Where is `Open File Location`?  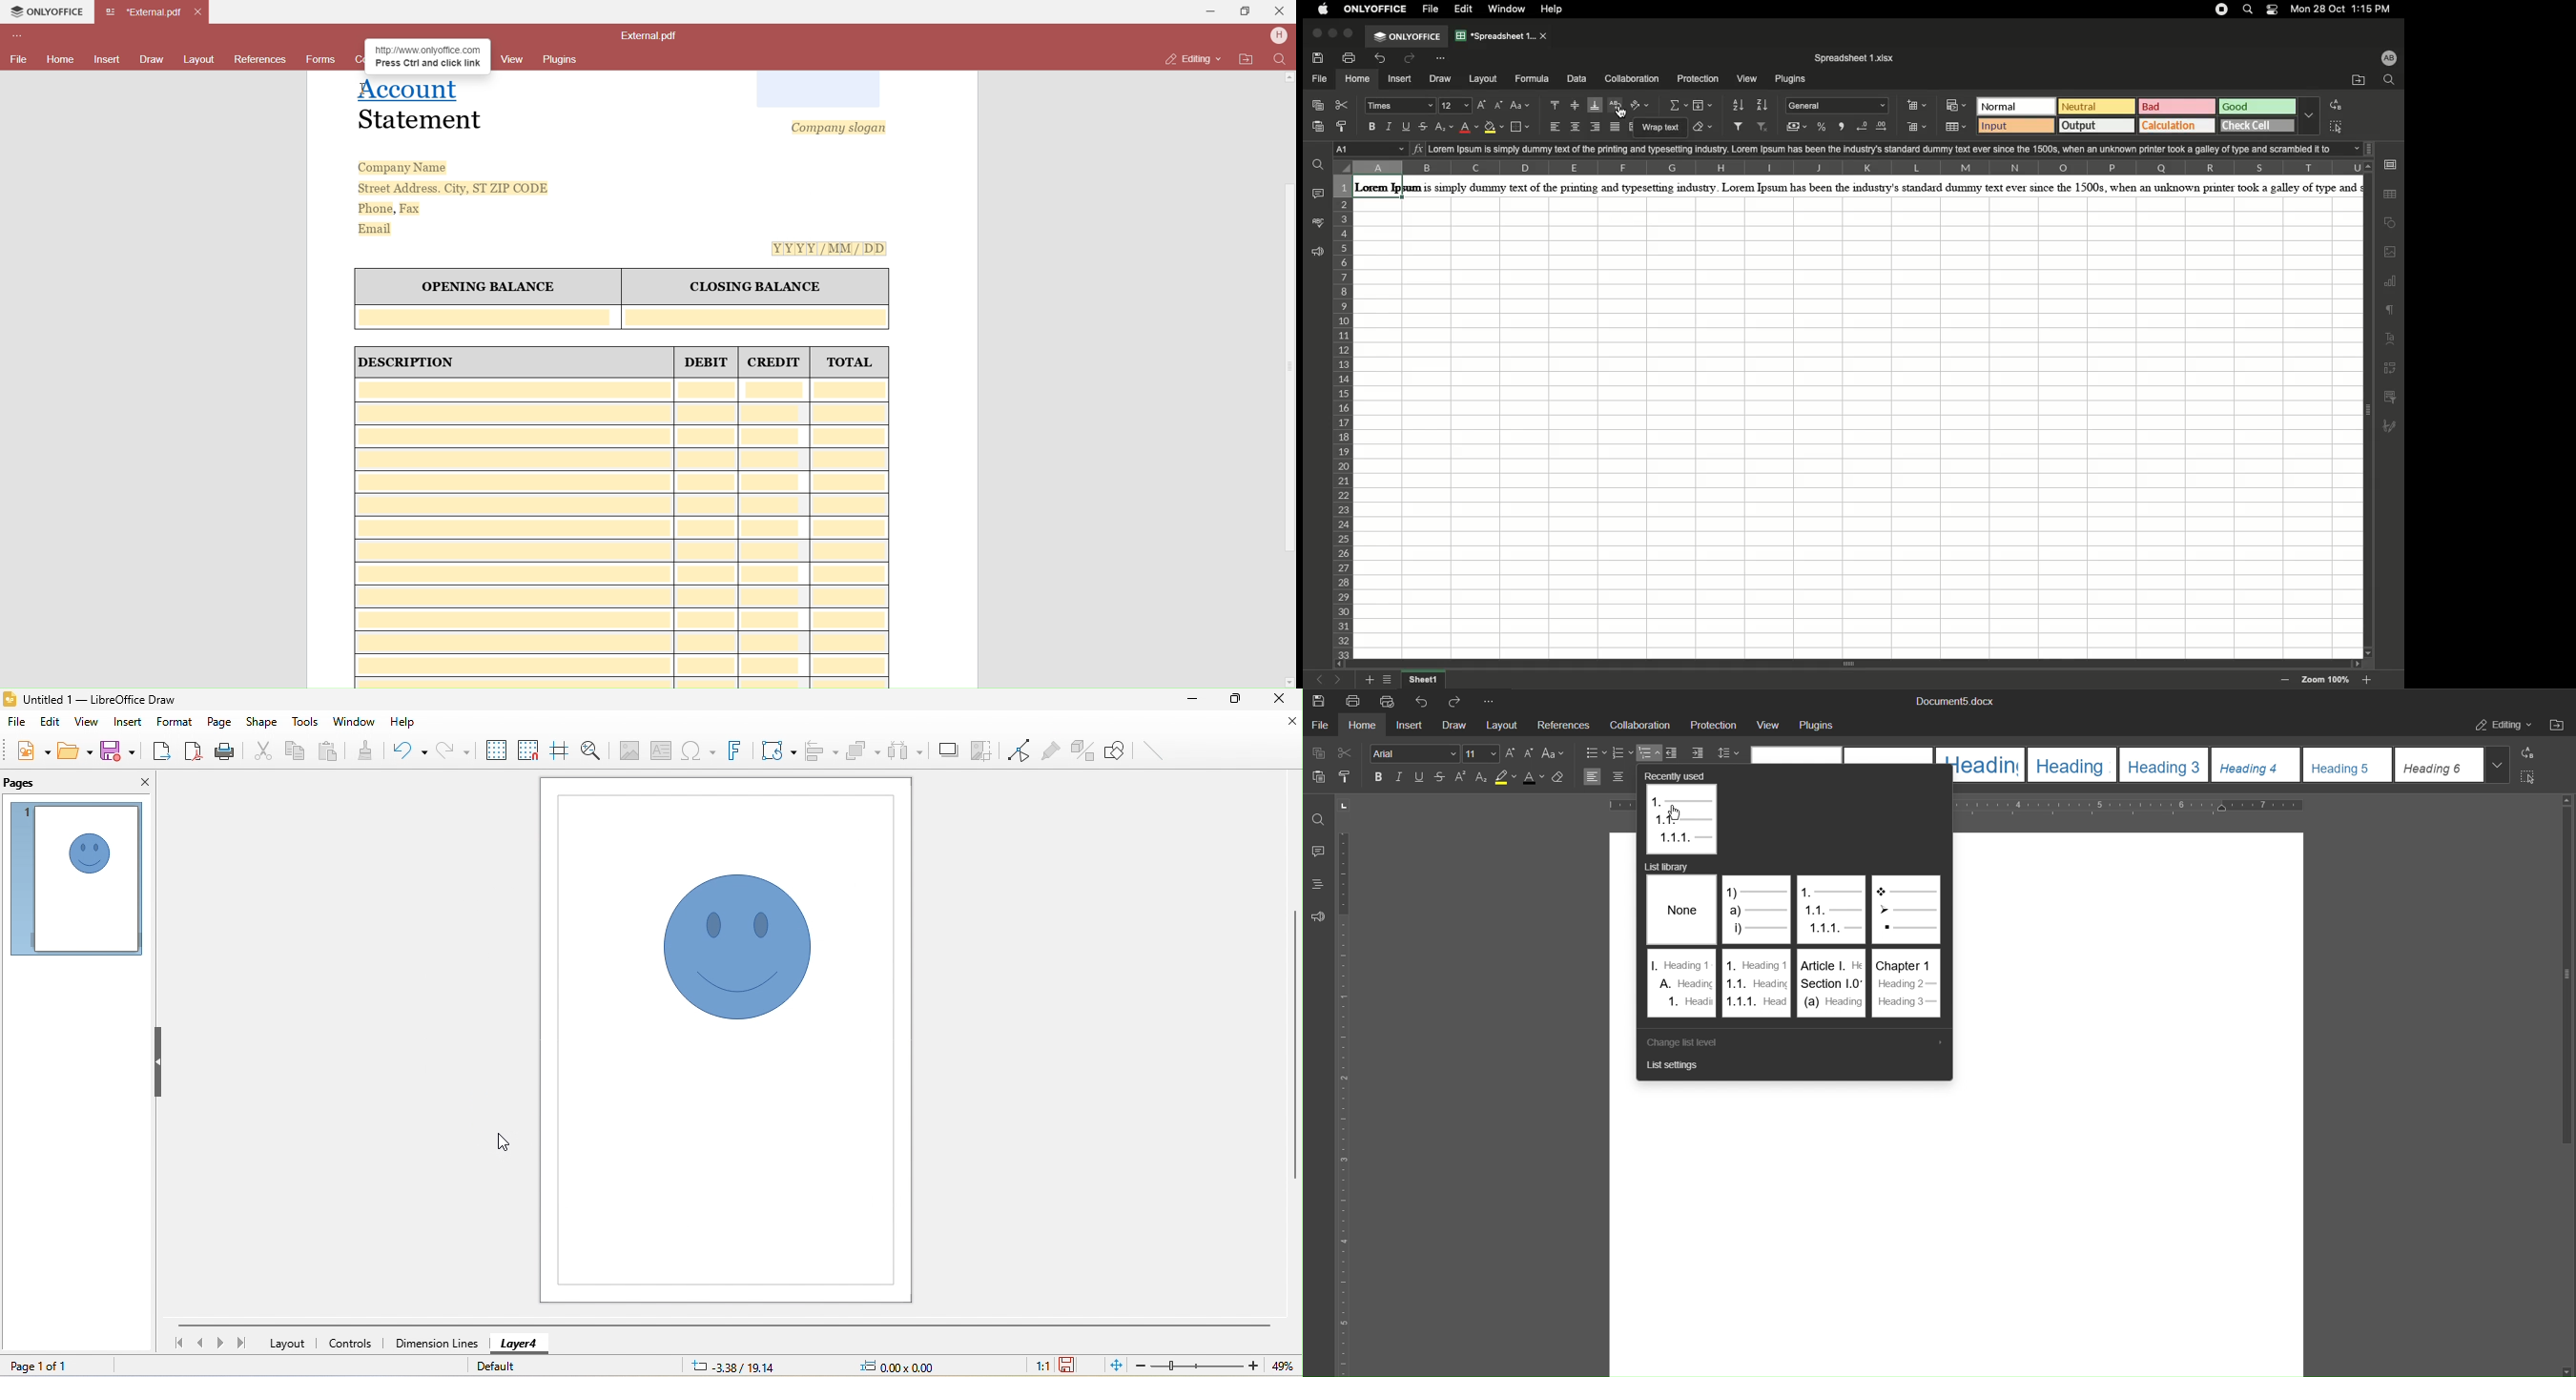 Open File Location is located at coordinates (1247, 60).